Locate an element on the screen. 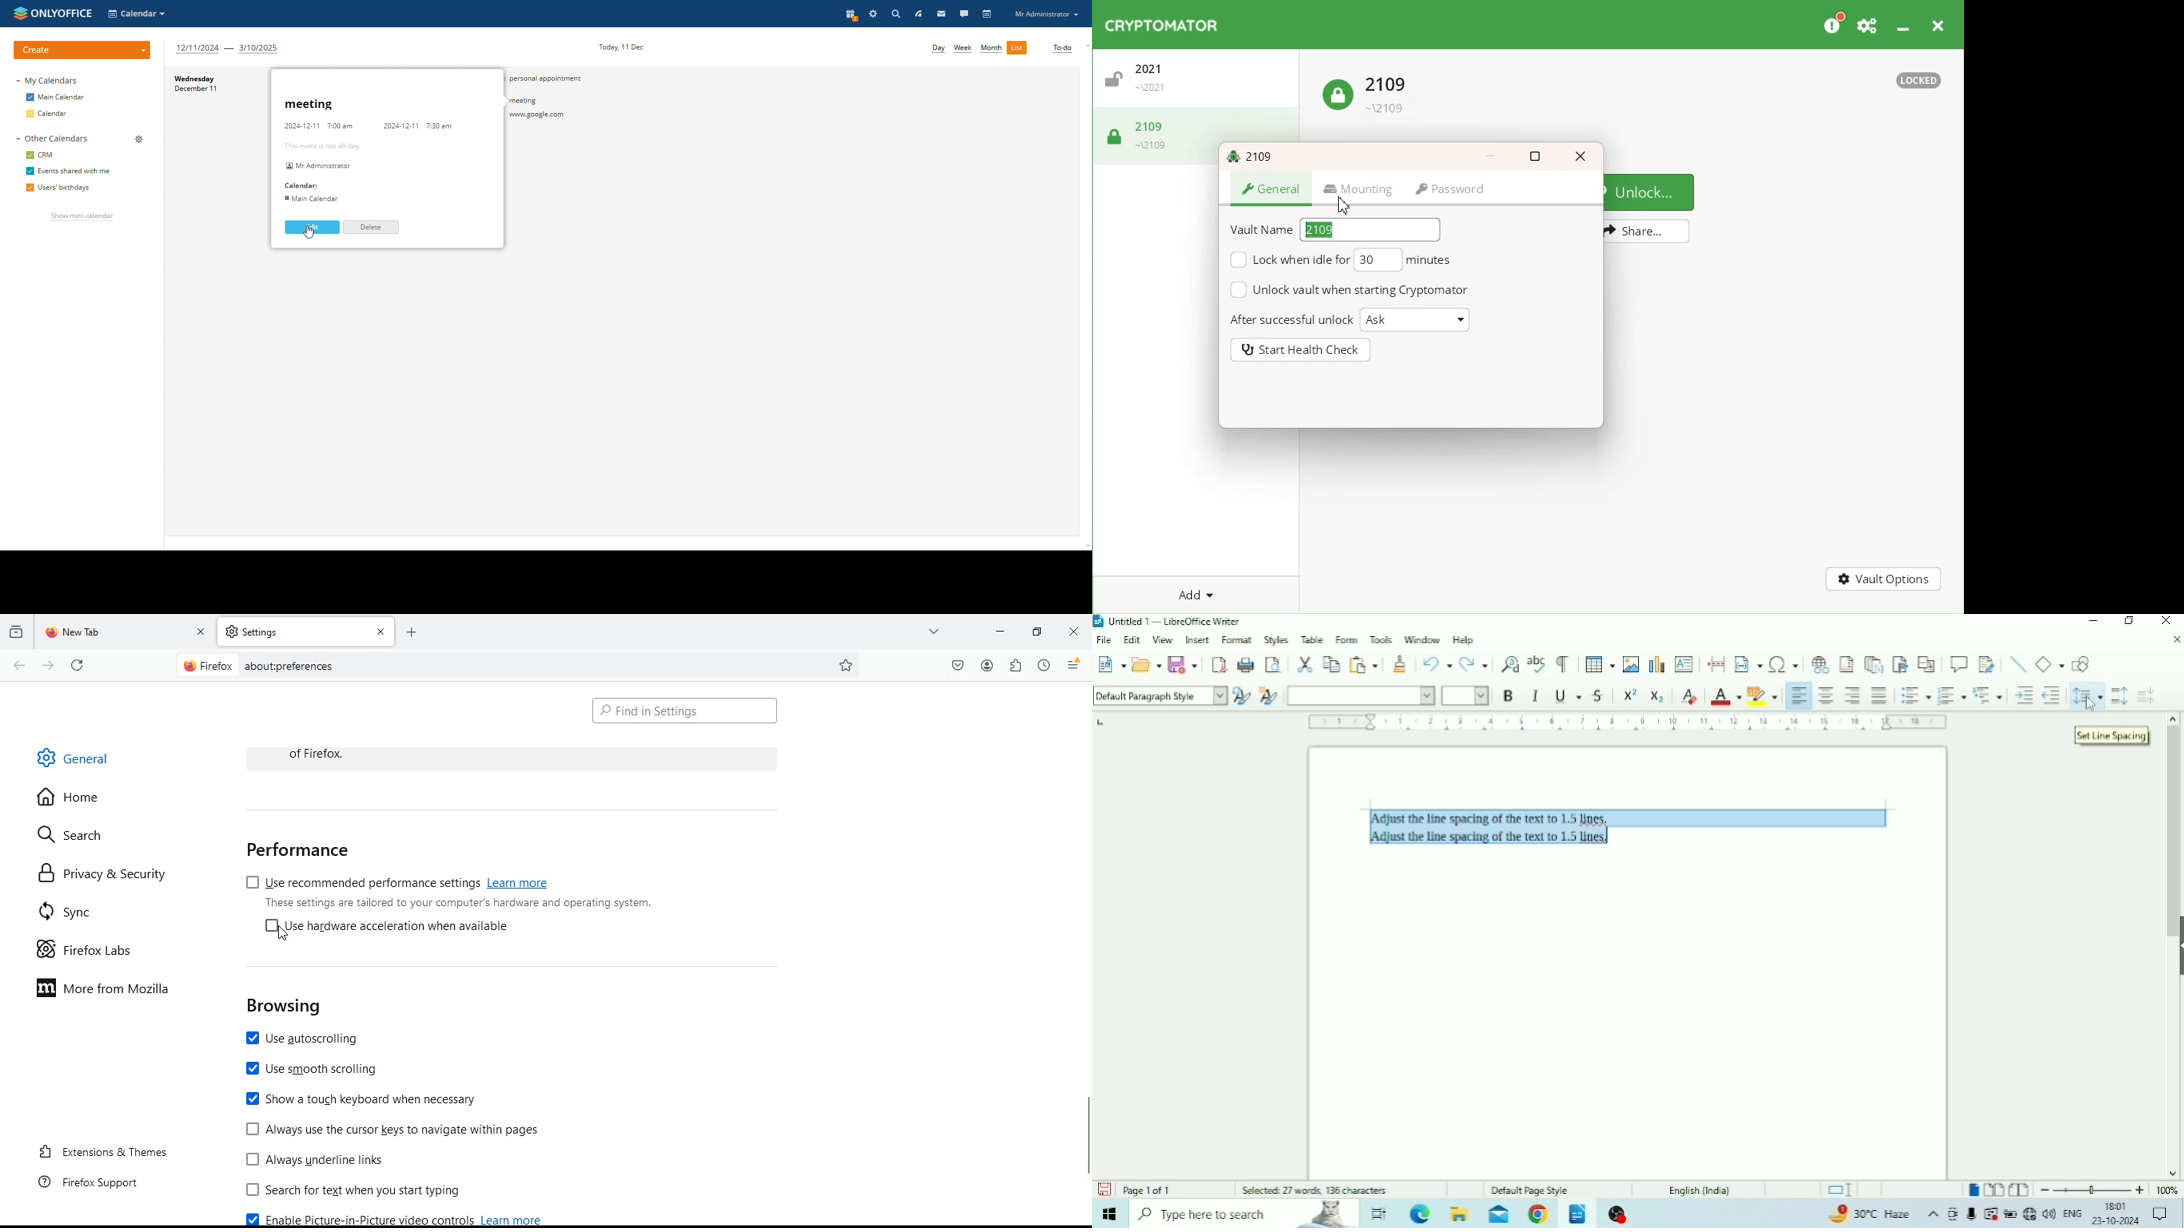 The height and width of the screenshot is (1232, 2184). firefox support is located at coordinates (86, 1187).